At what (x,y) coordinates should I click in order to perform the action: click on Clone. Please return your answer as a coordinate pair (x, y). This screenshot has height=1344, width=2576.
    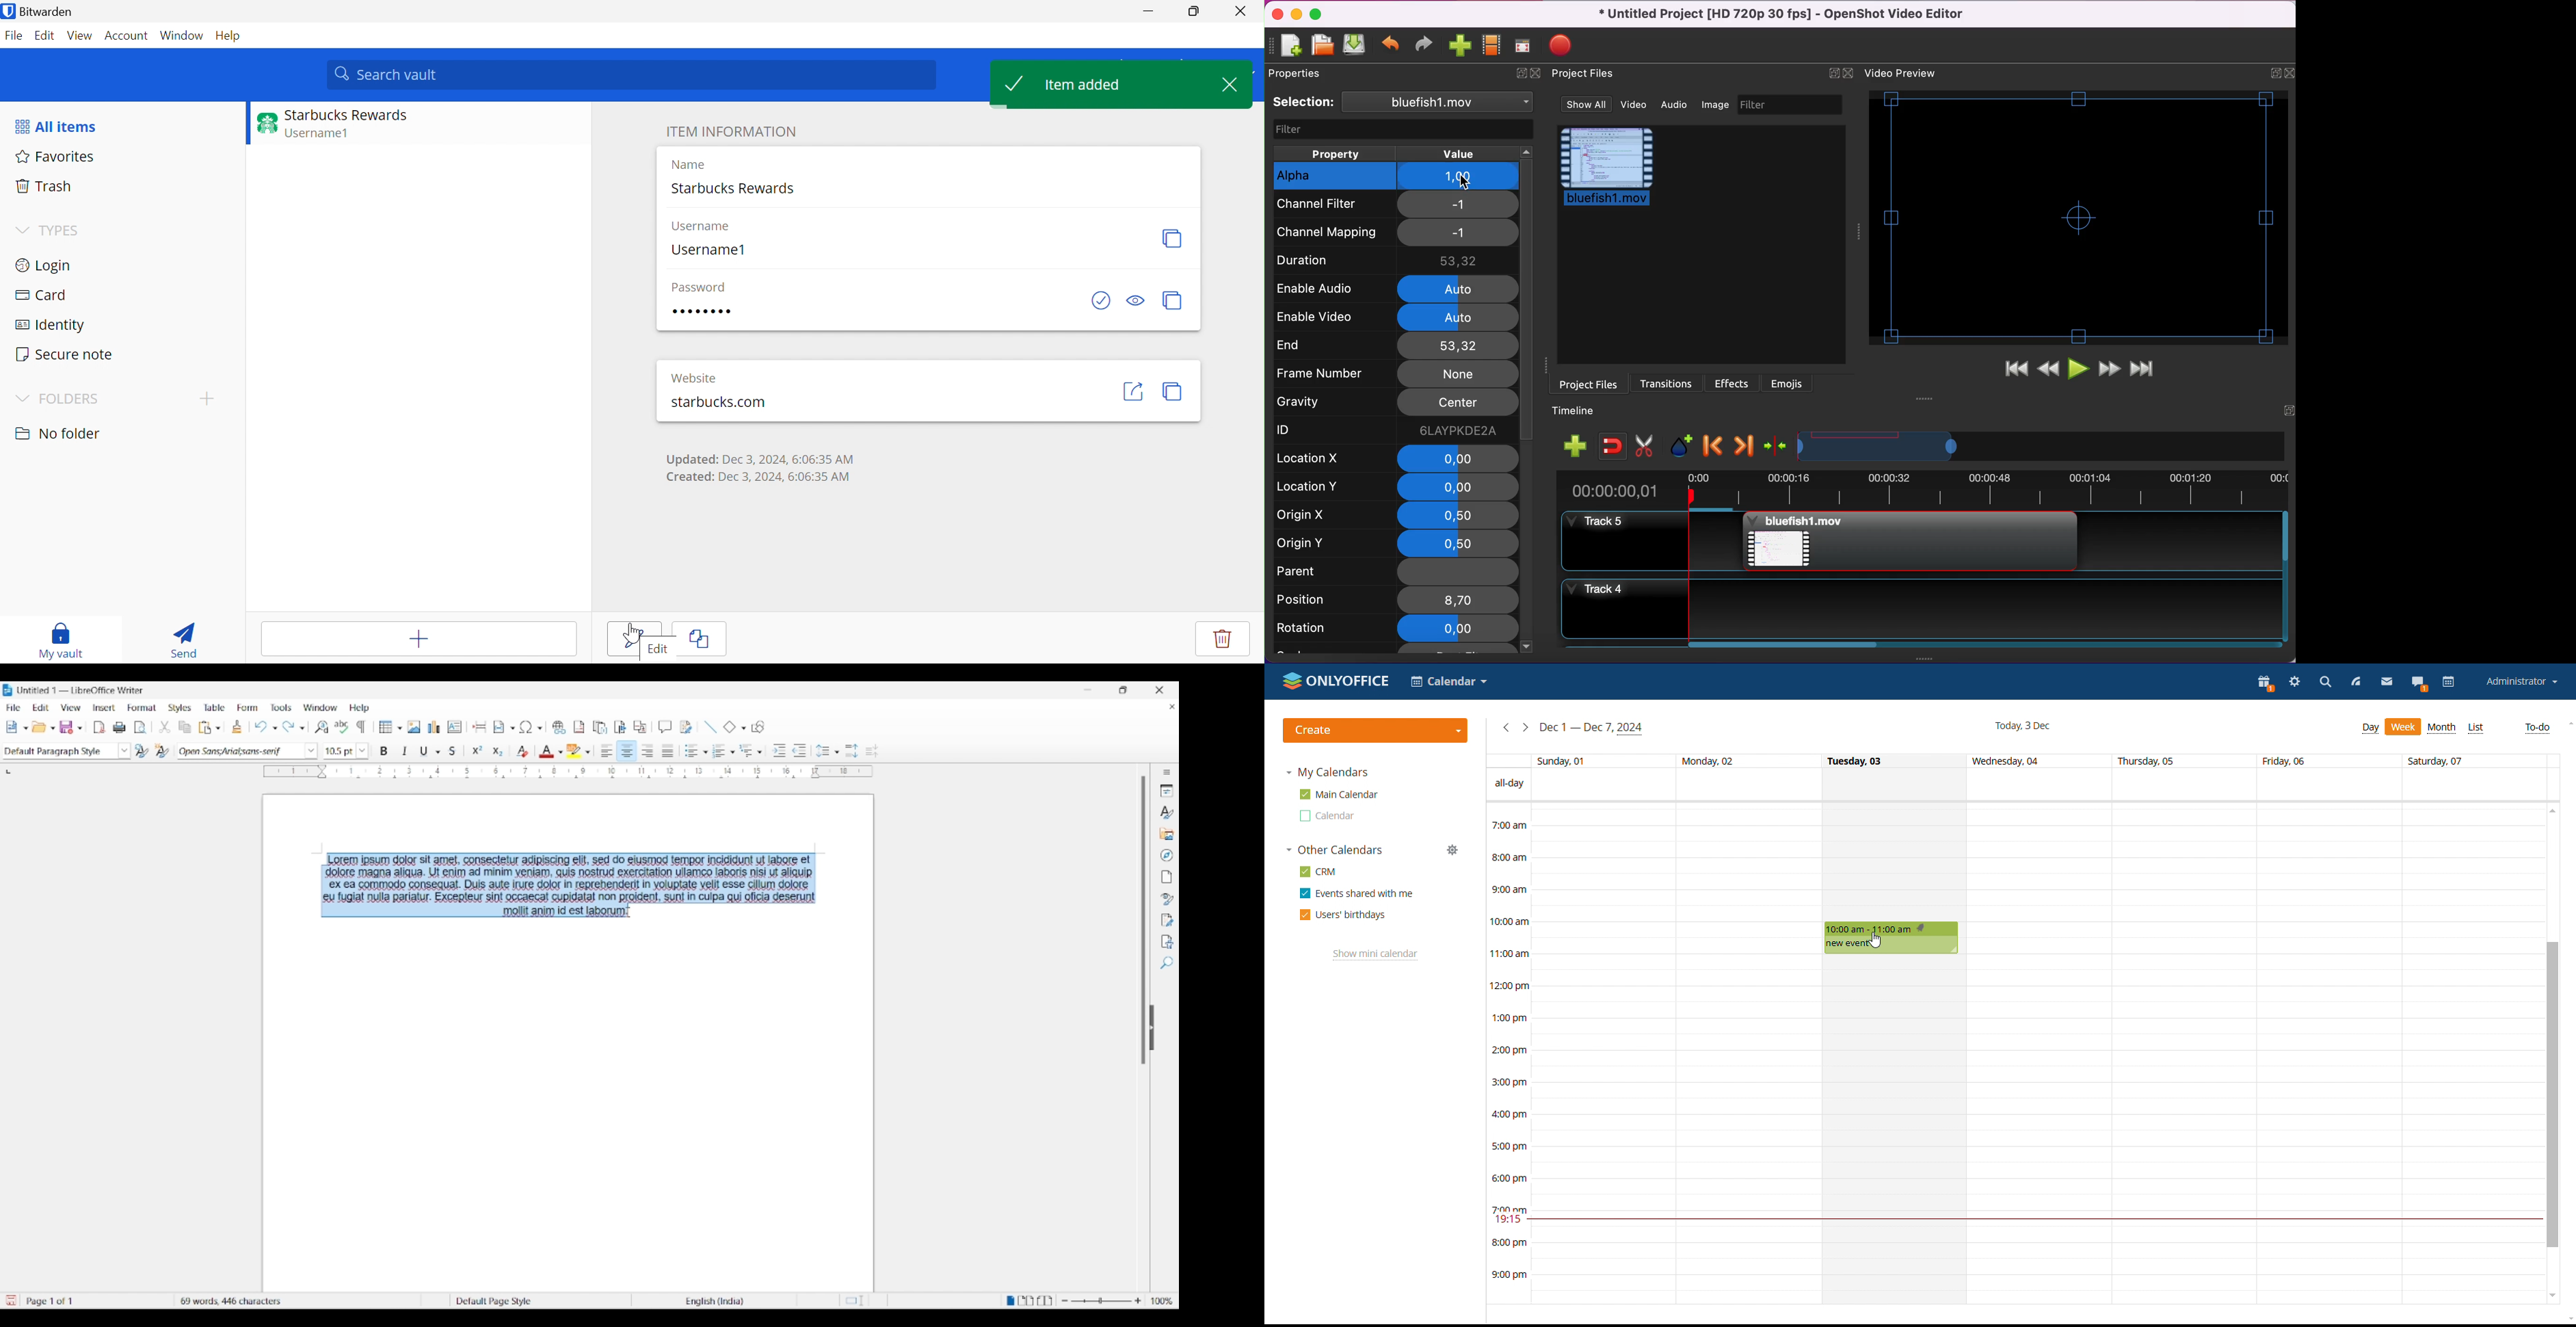
    Looking at the image, I should click on (698, 638).